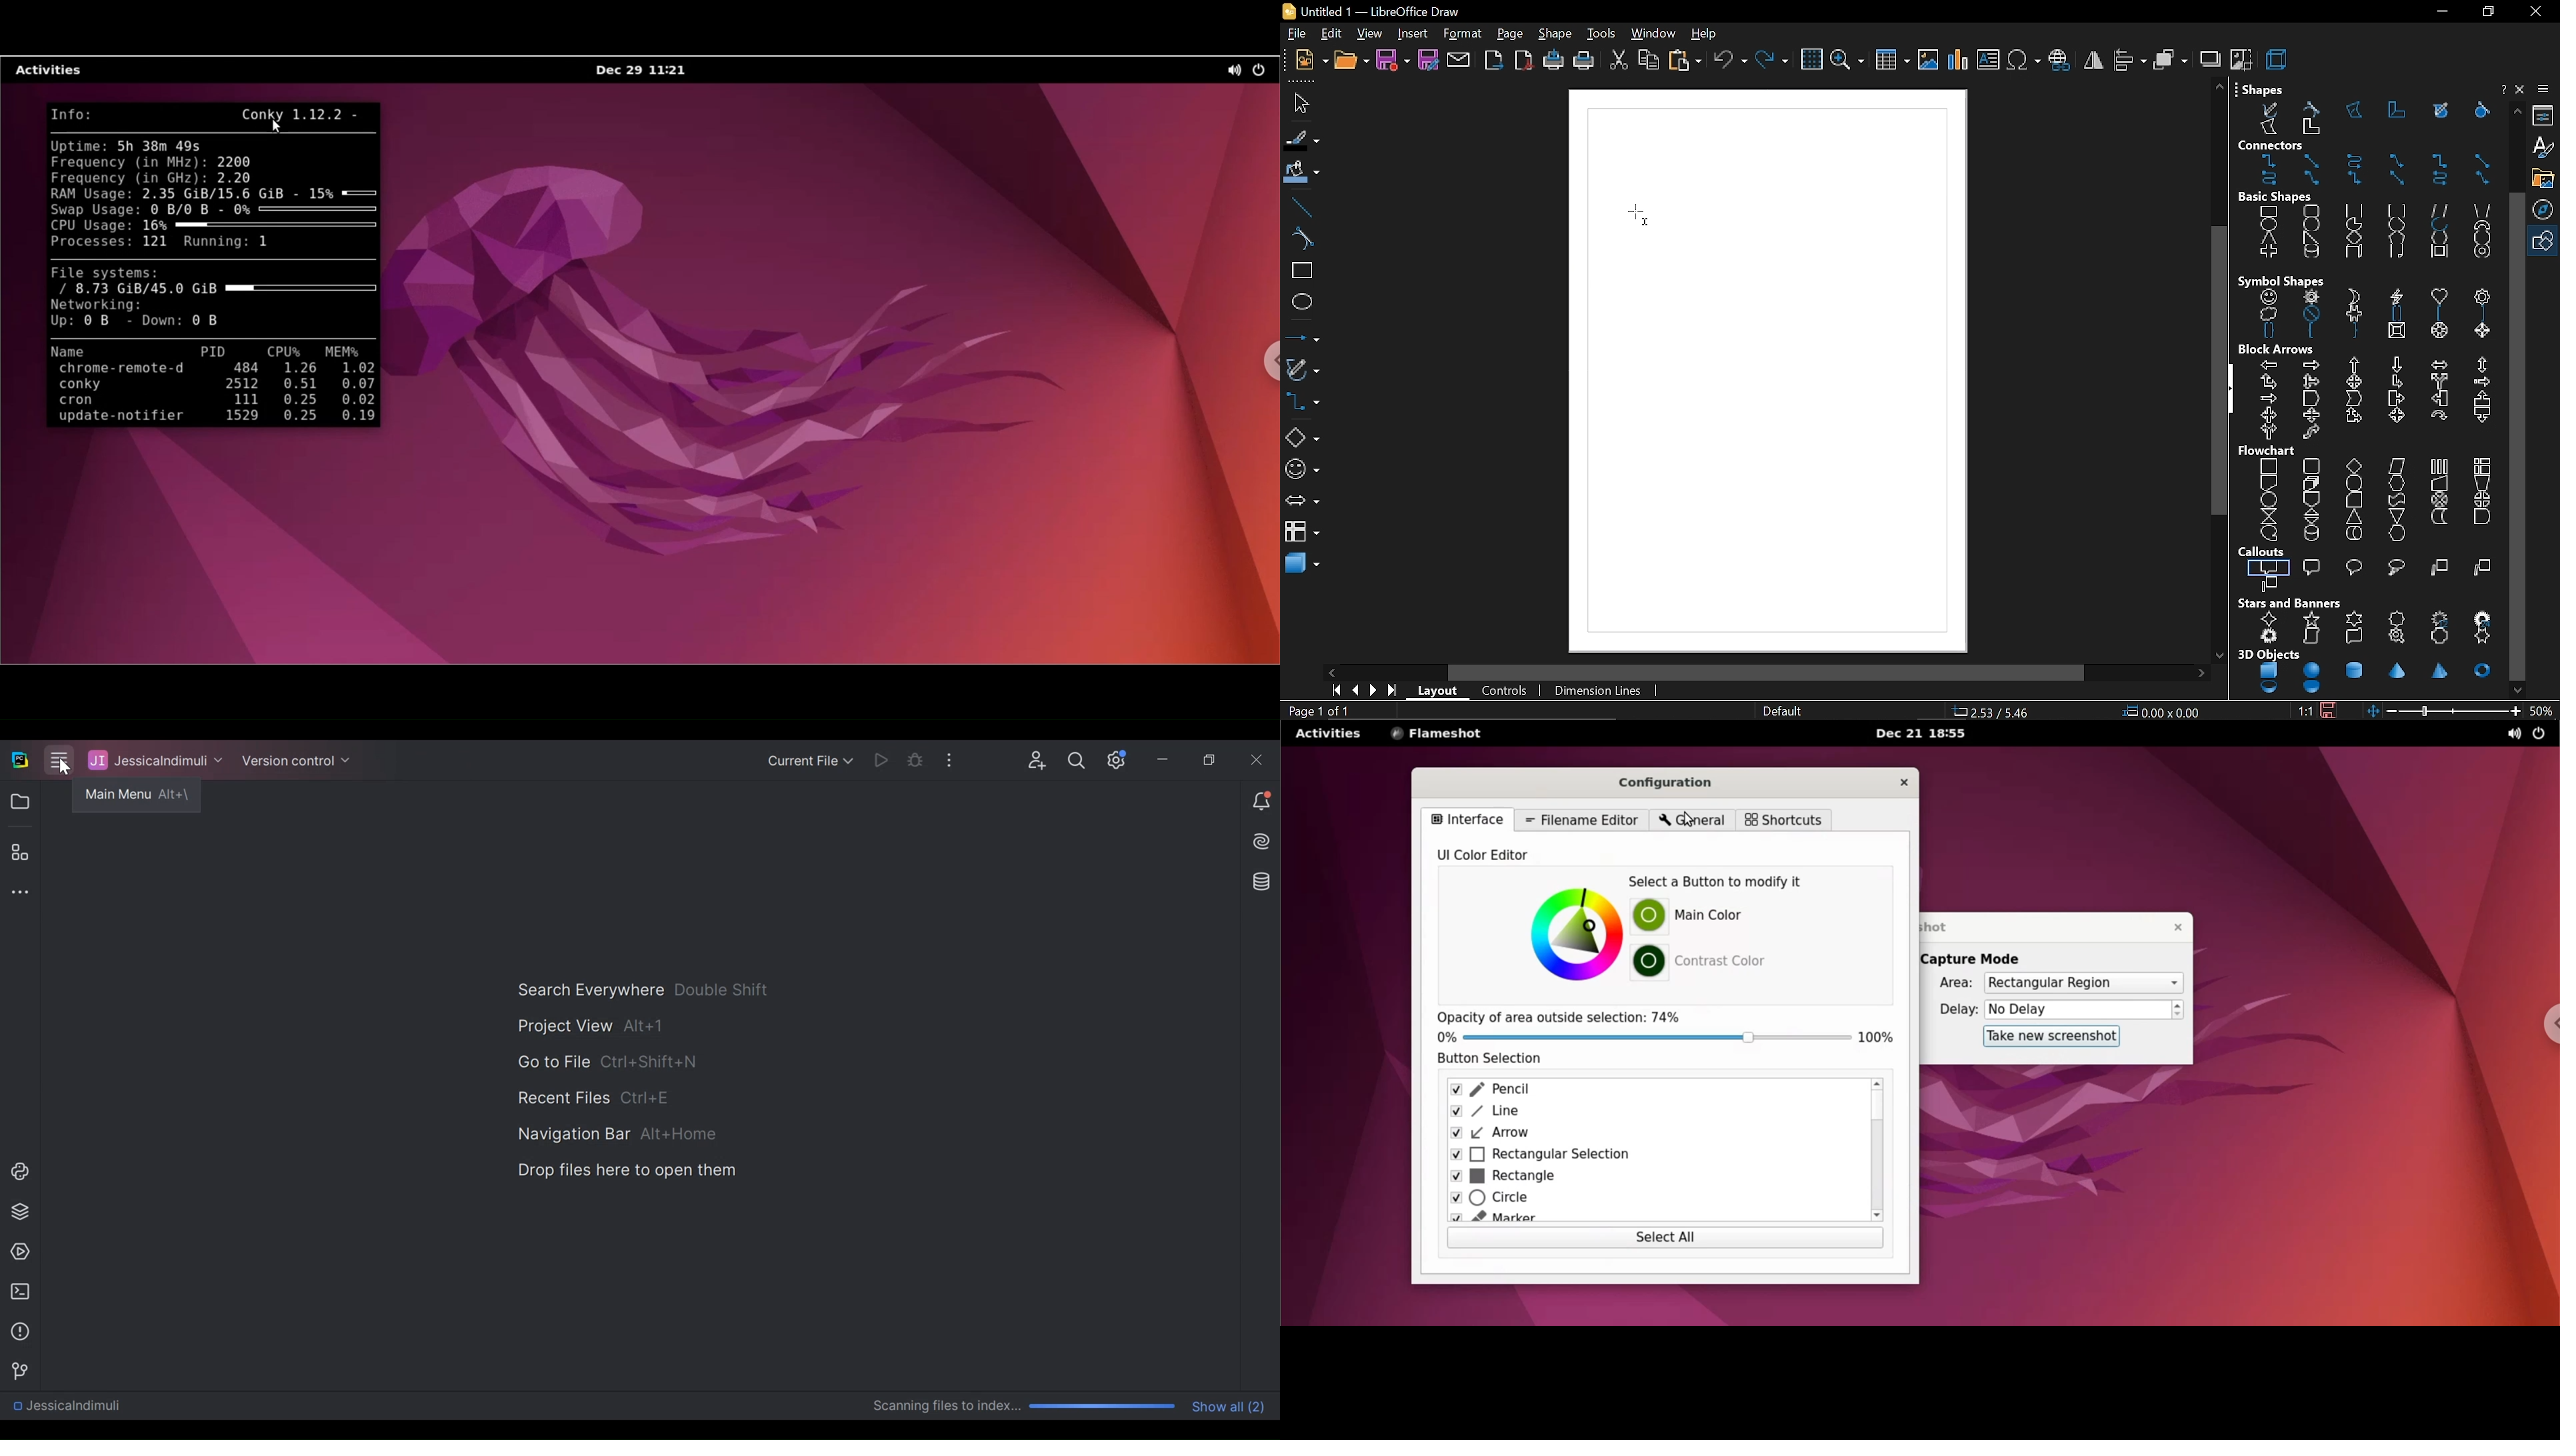 This screenshot has height=1456, width=2576. I want to click on straight connector ends with arrow, so click(2310, 160).